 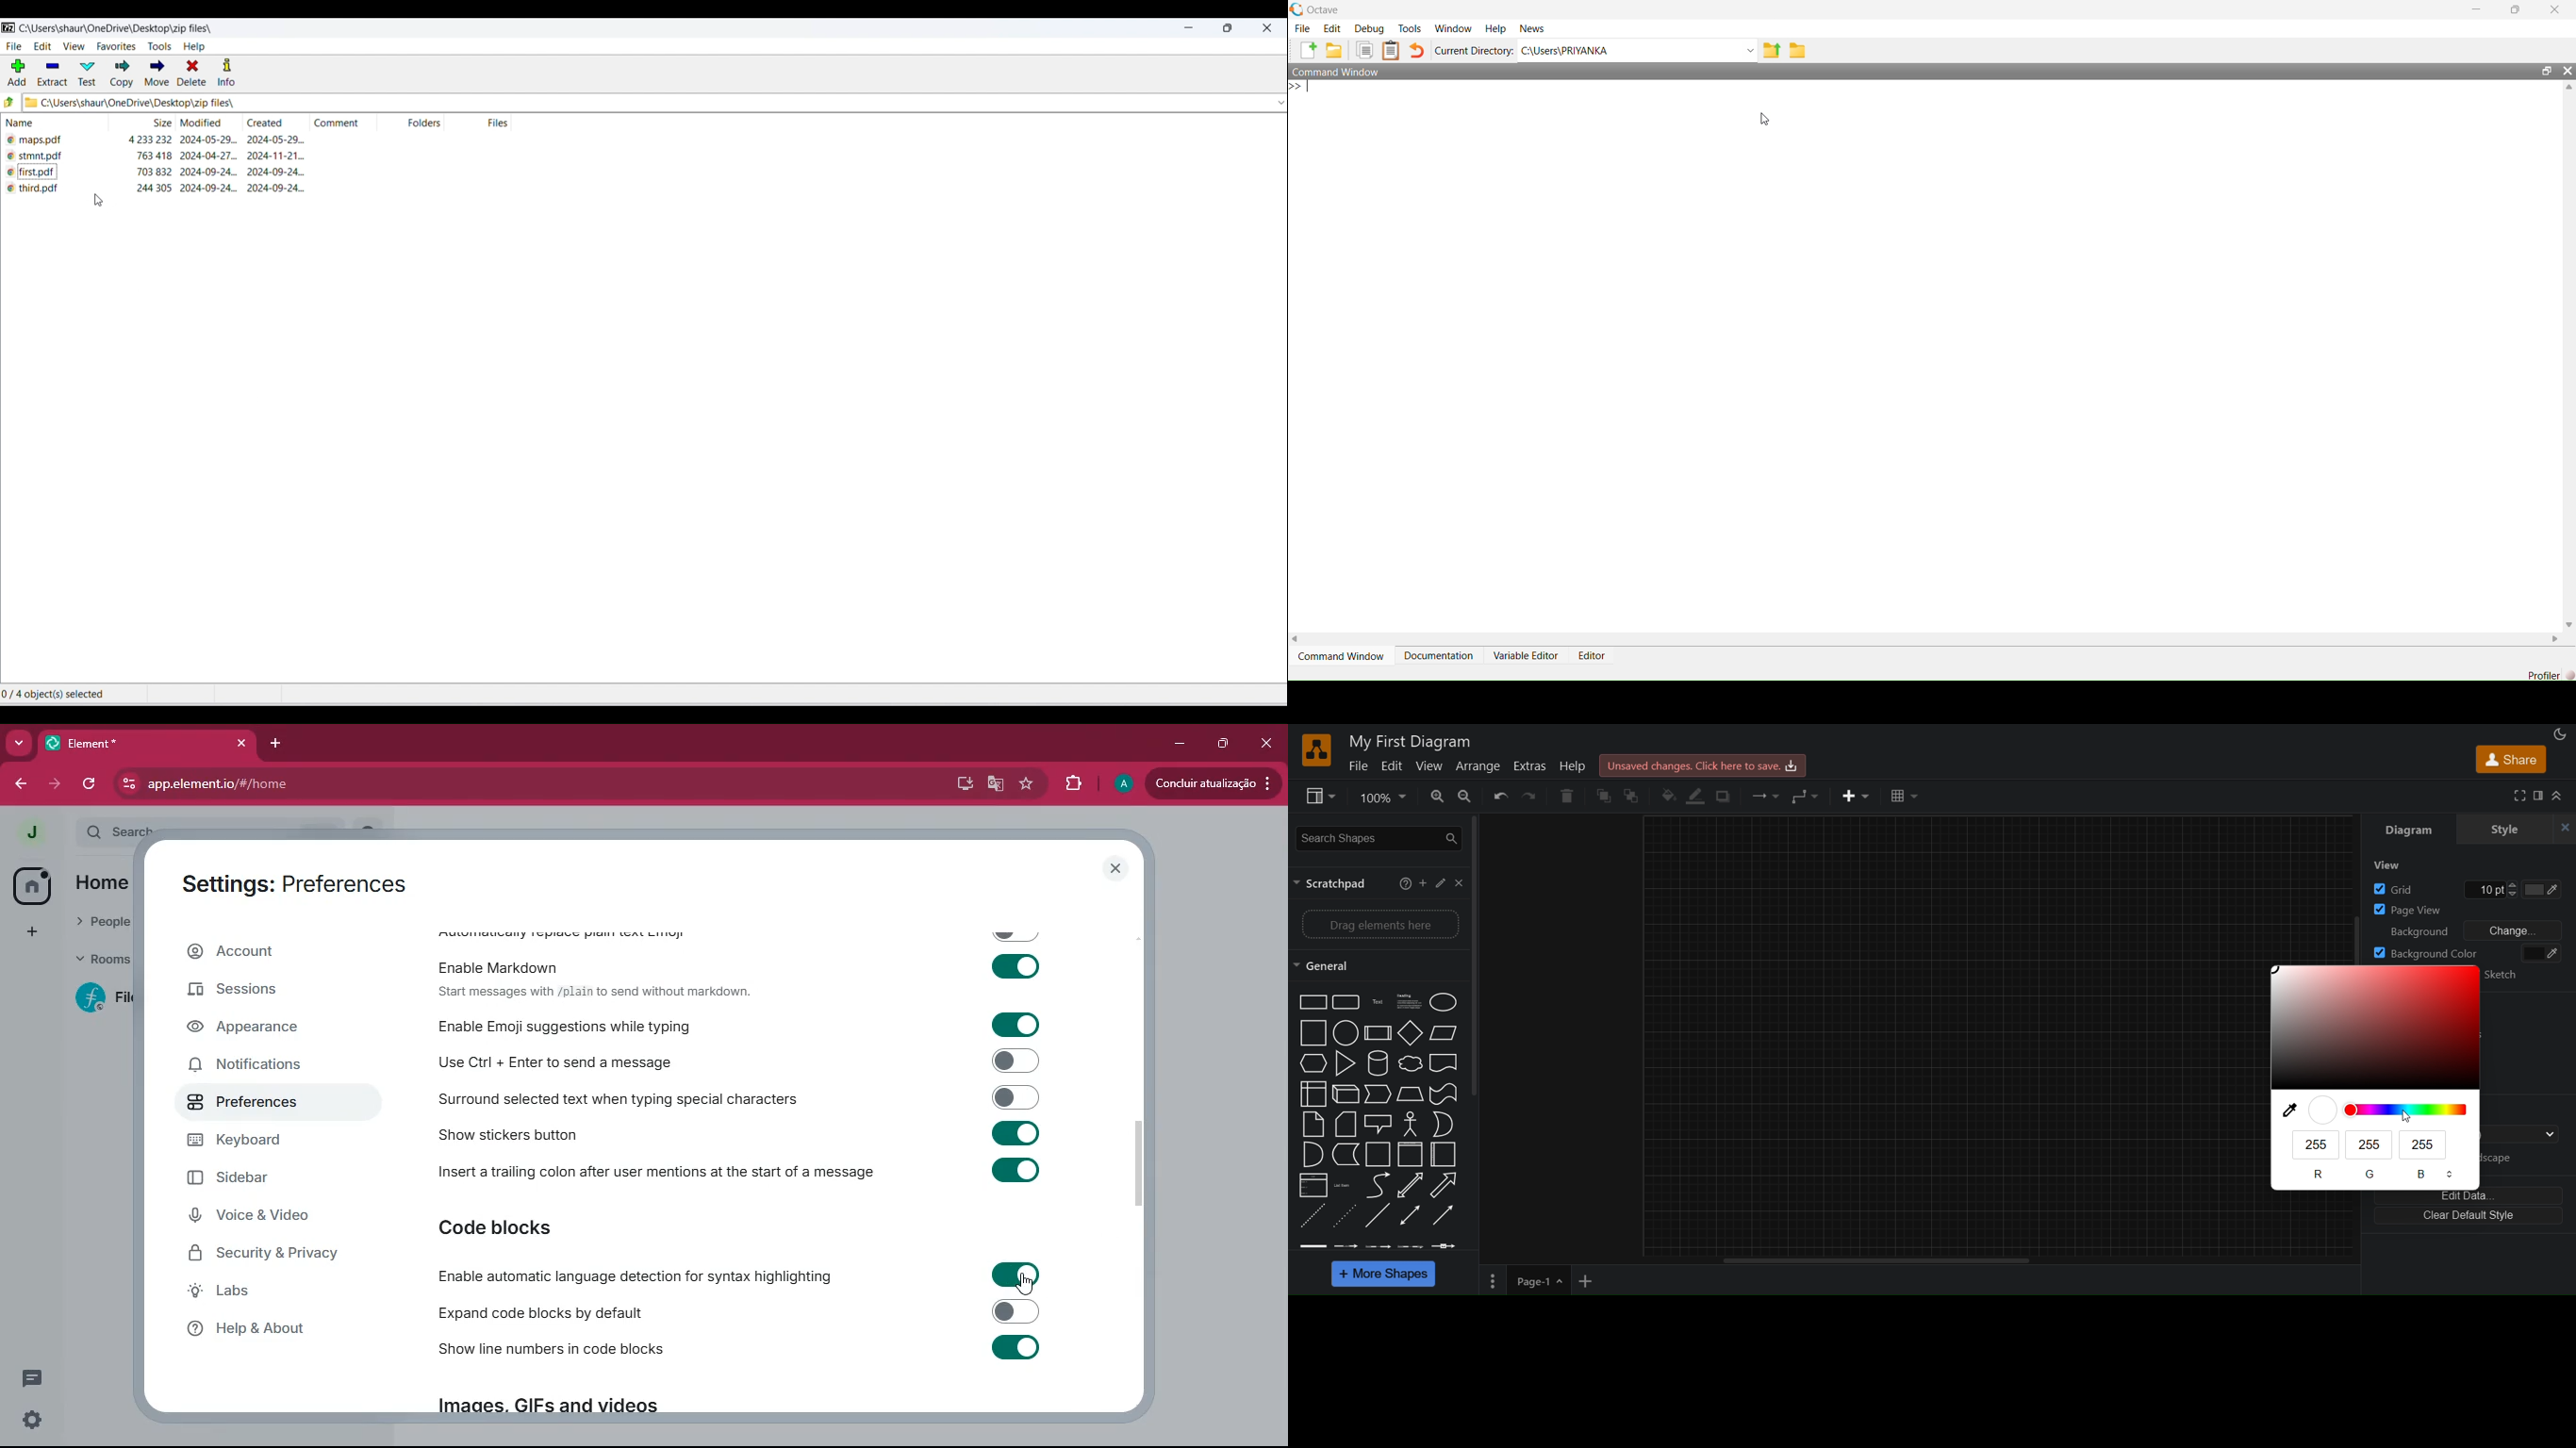 What do you see at coordinates (2518, 796) in the screenshot?
I see `fullscreen` at bounding box center [2518, 796].